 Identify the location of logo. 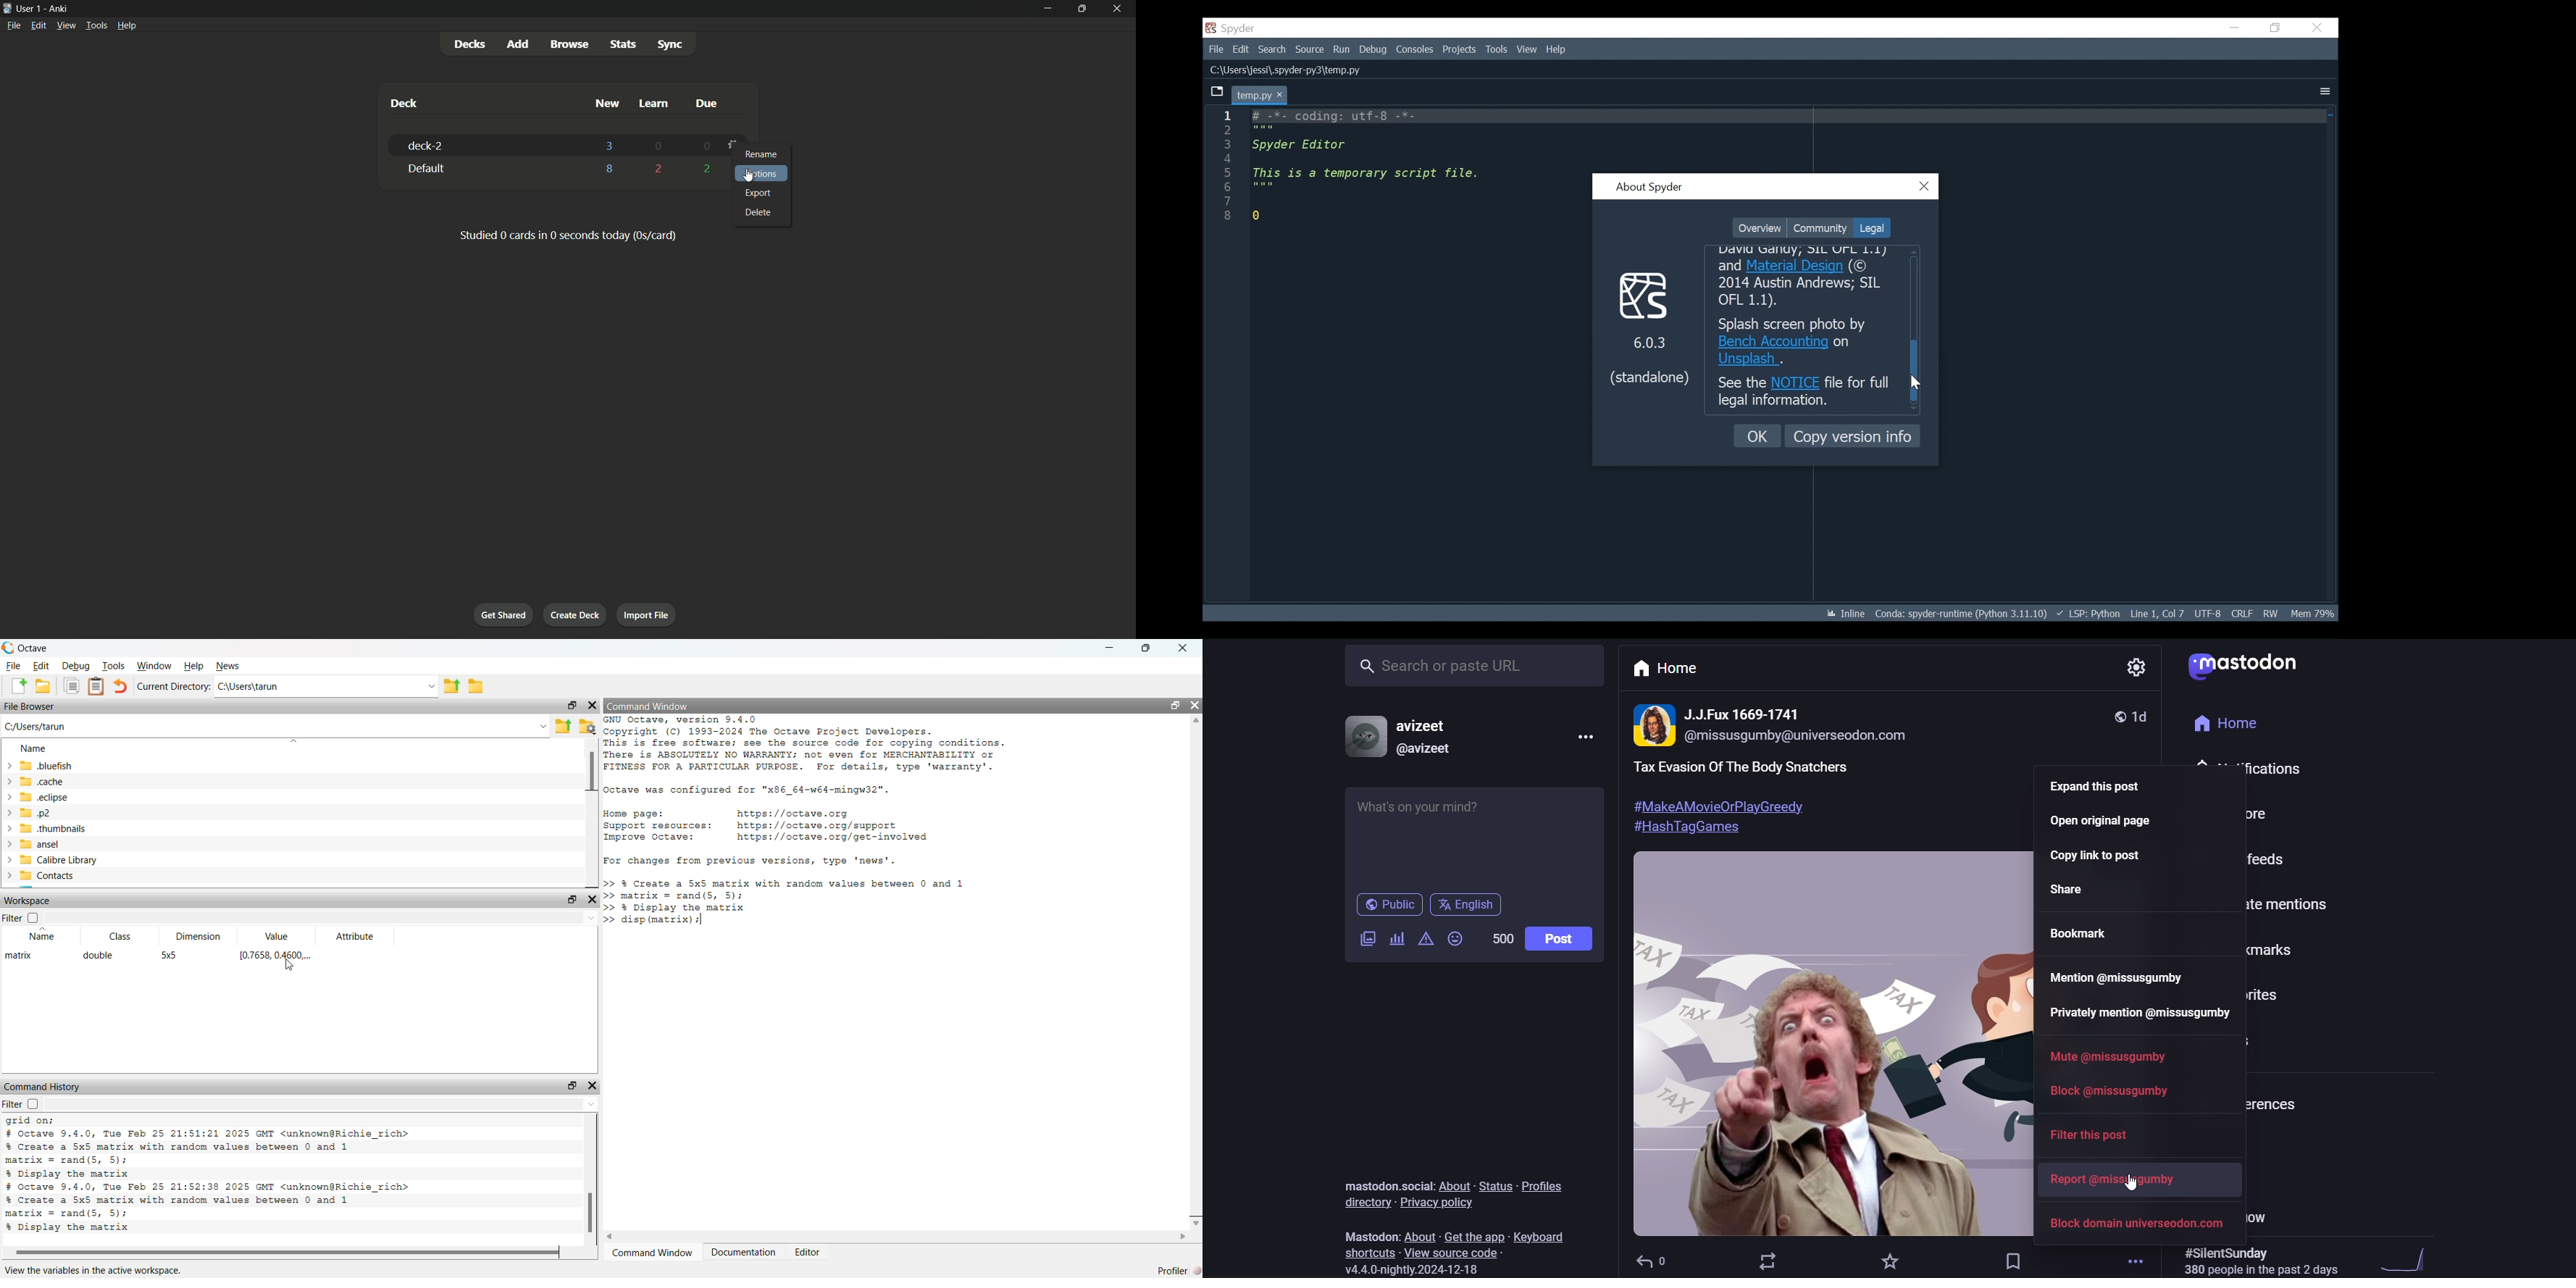
(2241, 667).